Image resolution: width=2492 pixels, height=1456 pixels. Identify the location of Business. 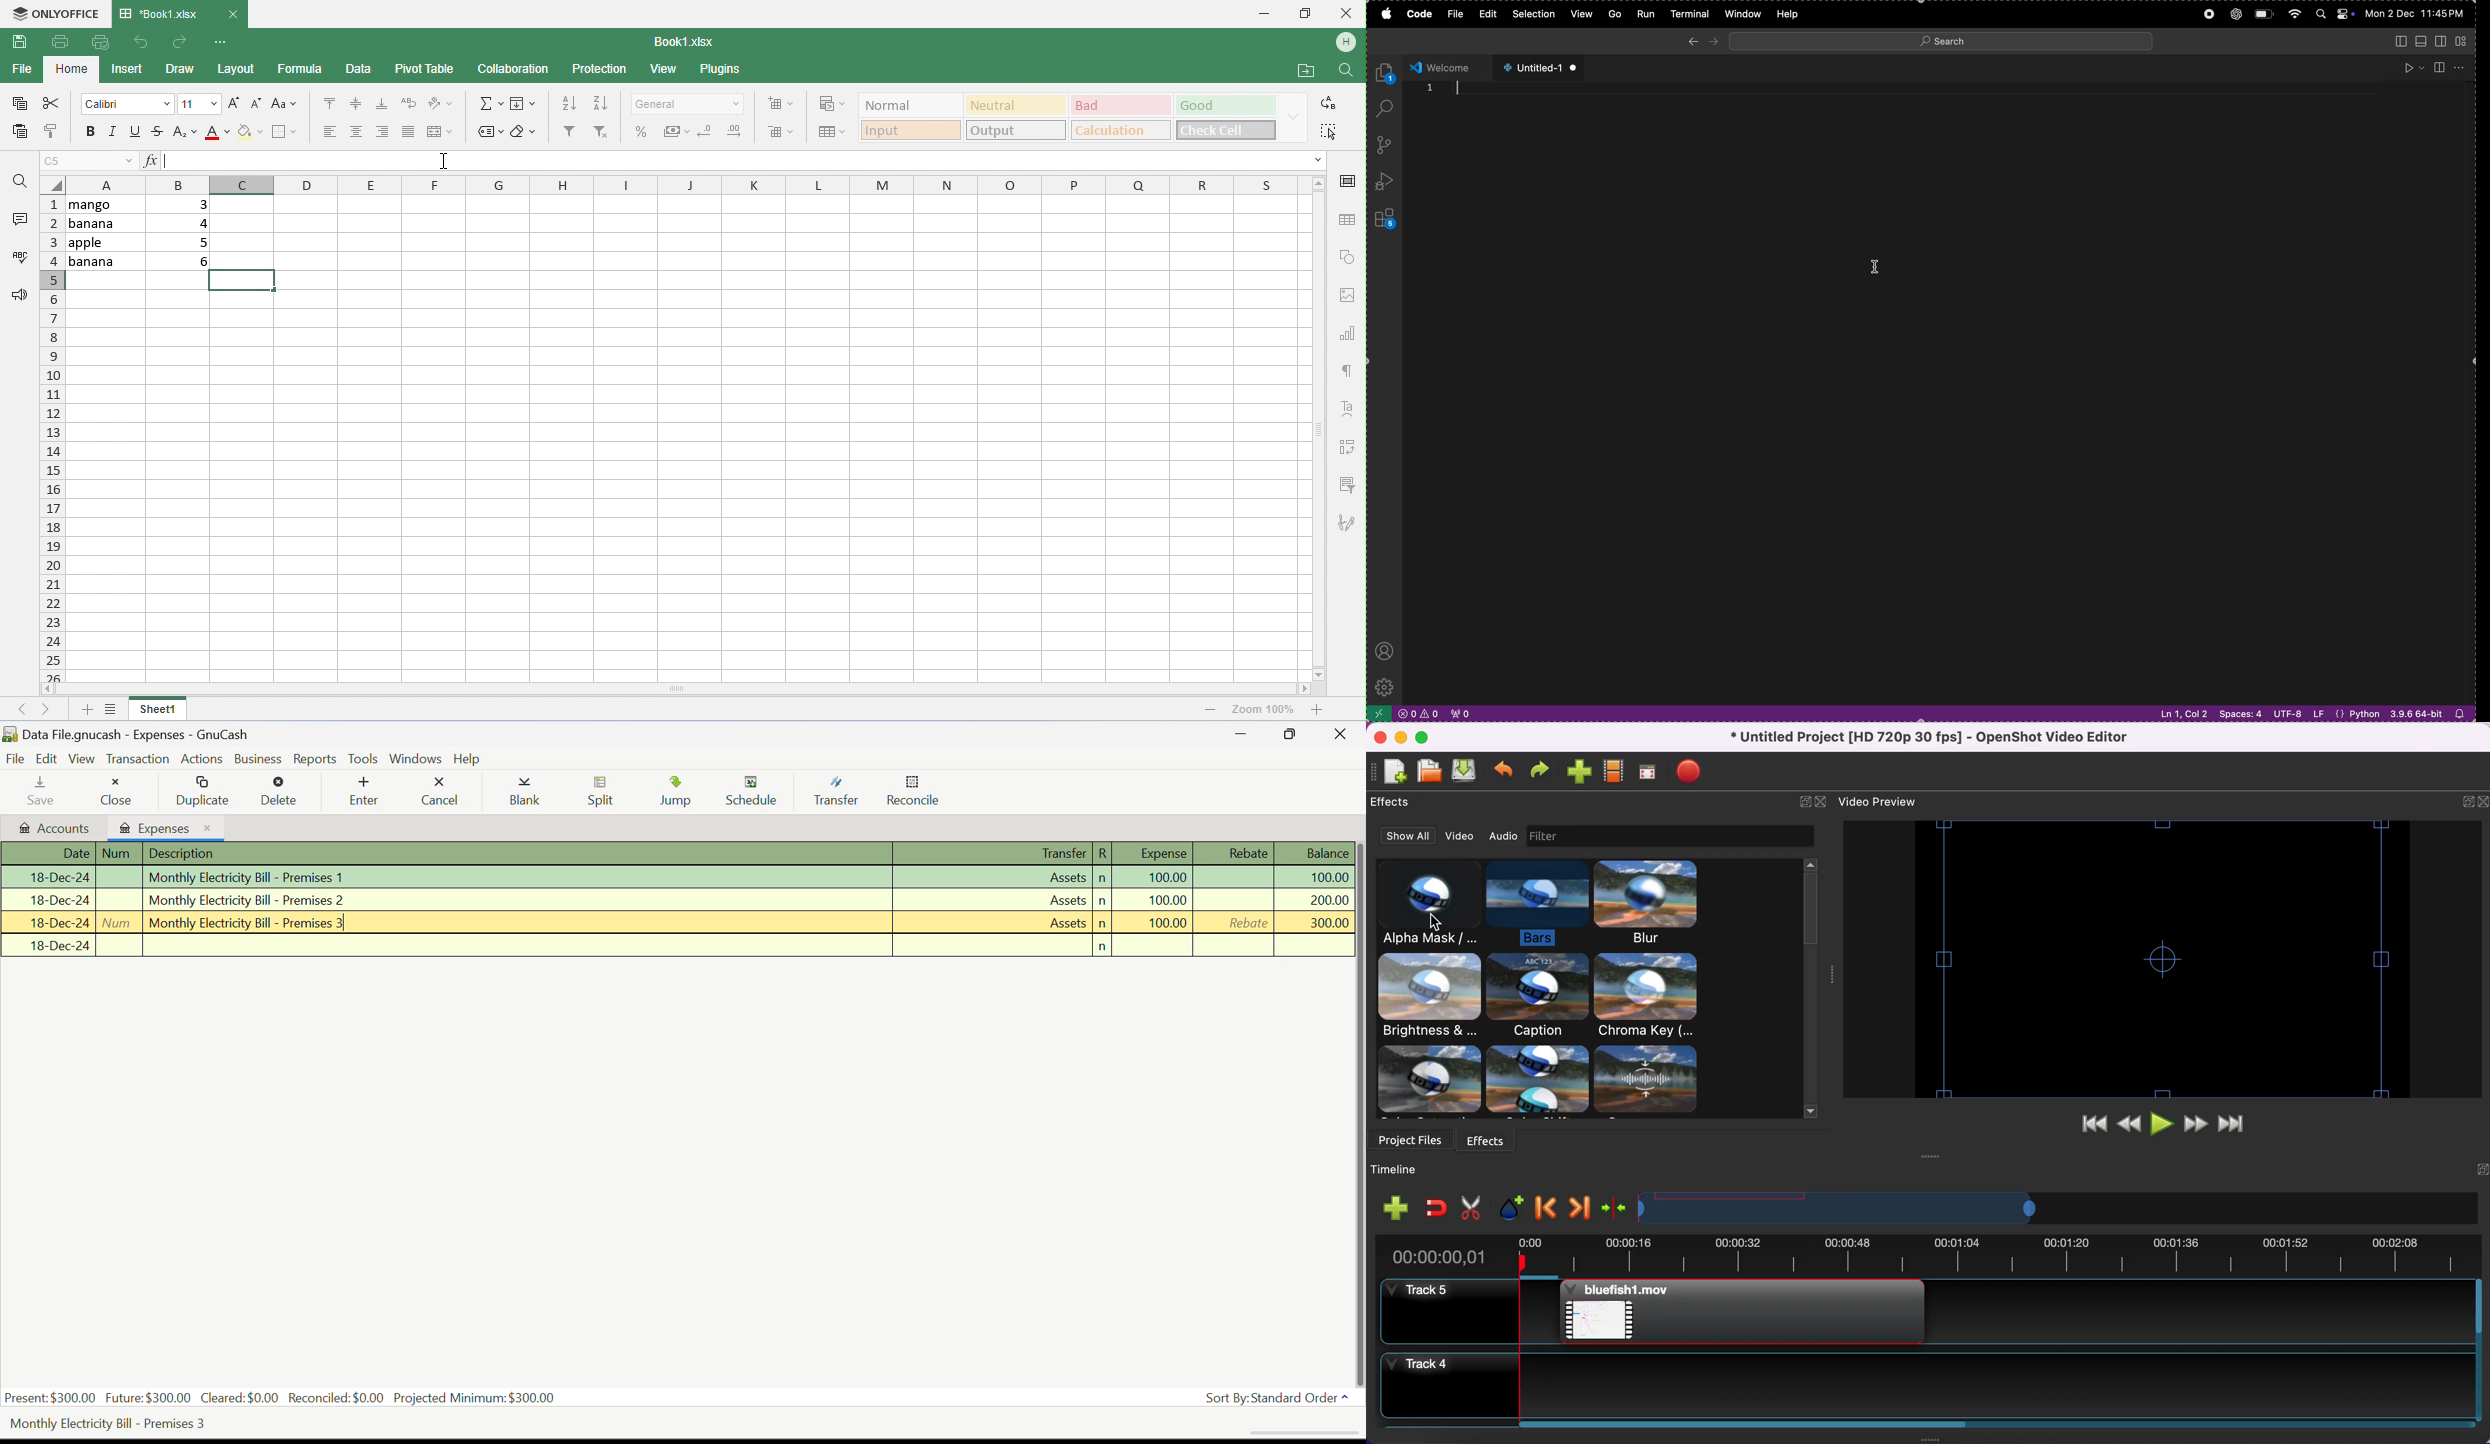
(259, 760).